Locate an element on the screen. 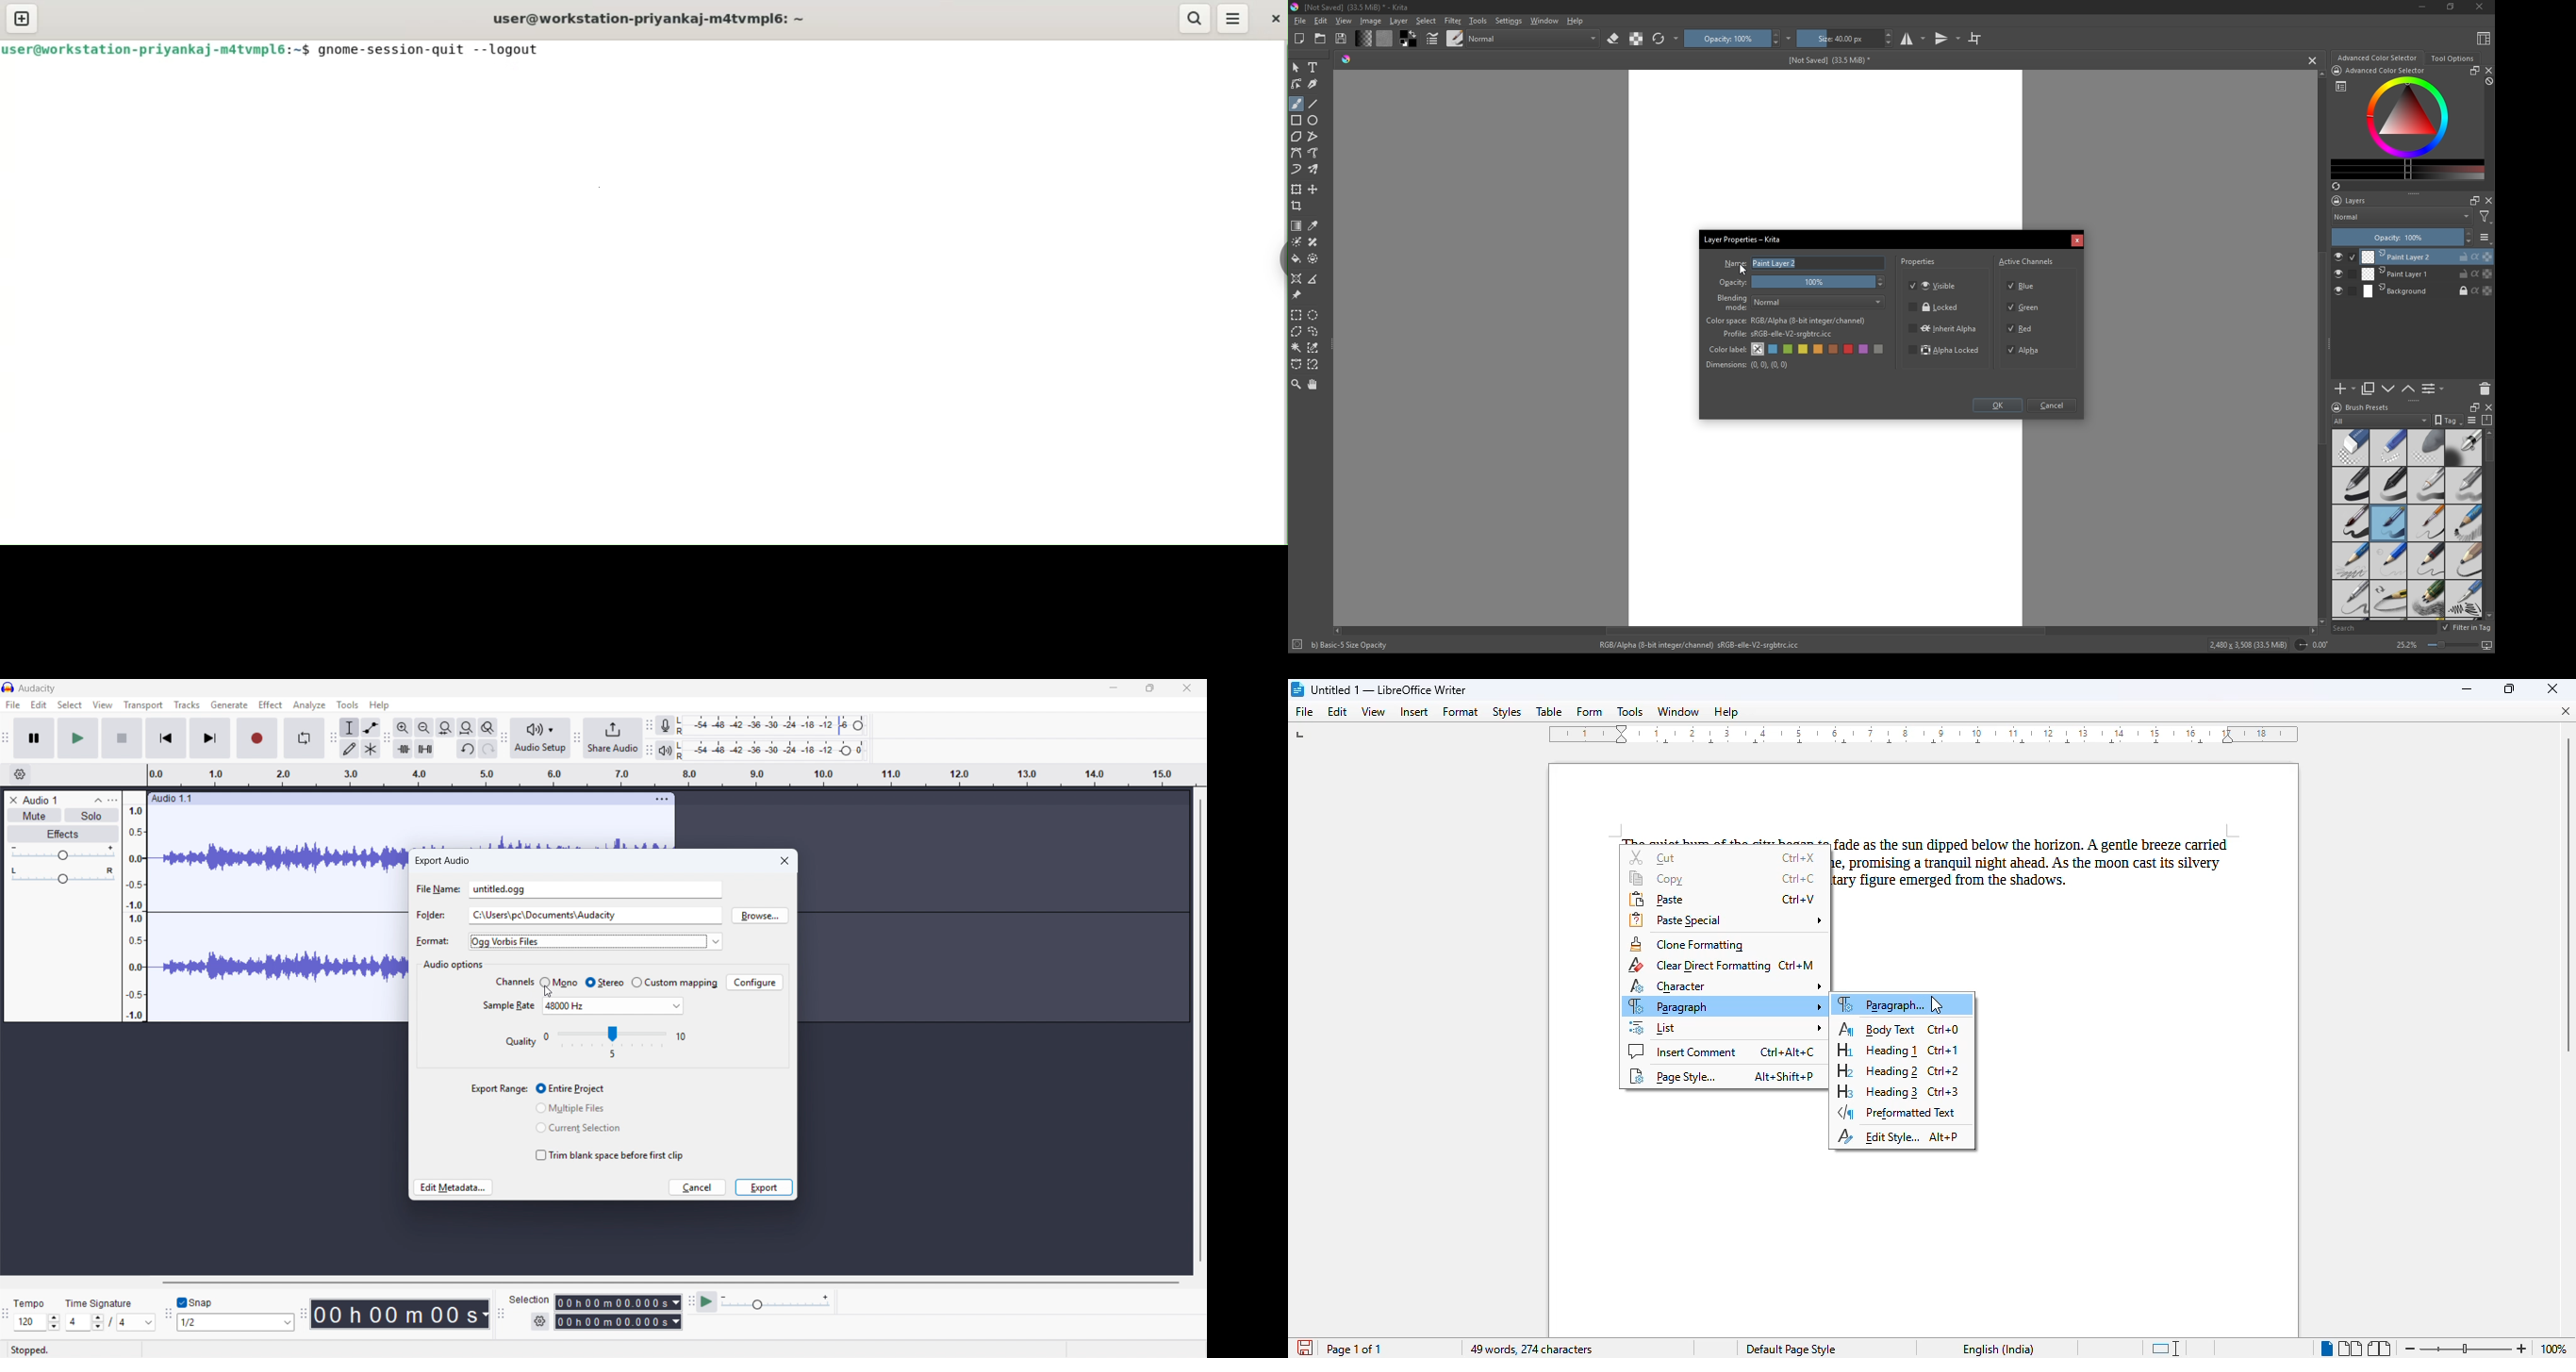 This screenshot has height=1372, width=2576. 100% is located at coordinates (2551, 1349).